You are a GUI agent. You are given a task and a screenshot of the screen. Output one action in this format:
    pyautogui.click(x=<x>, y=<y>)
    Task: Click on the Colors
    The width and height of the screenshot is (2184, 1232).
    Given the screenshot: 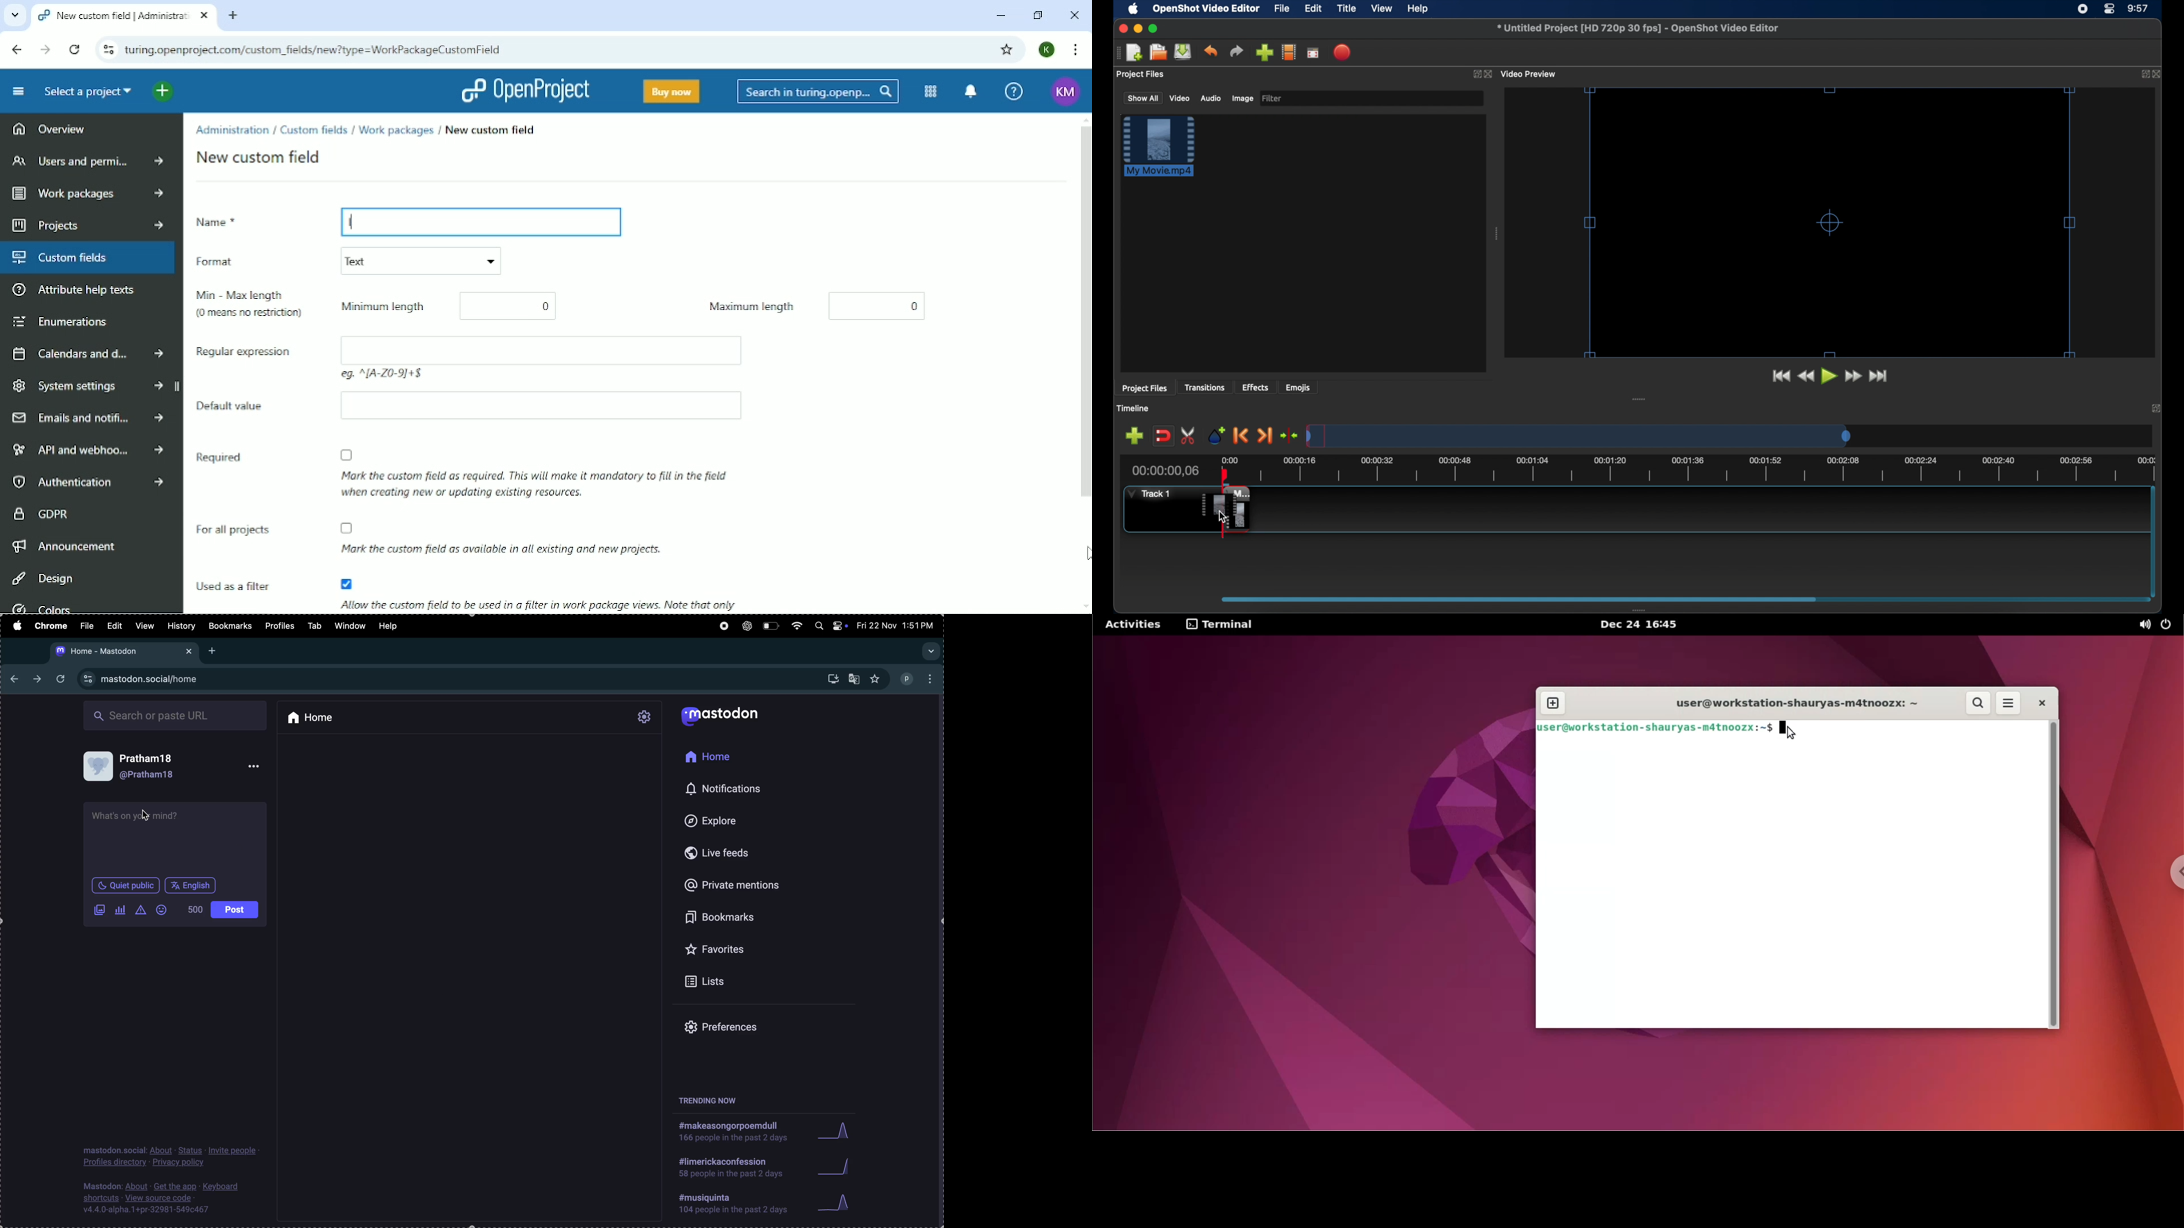 What is the action you would take?
    pyautogui.click(x=41, y=606)
    